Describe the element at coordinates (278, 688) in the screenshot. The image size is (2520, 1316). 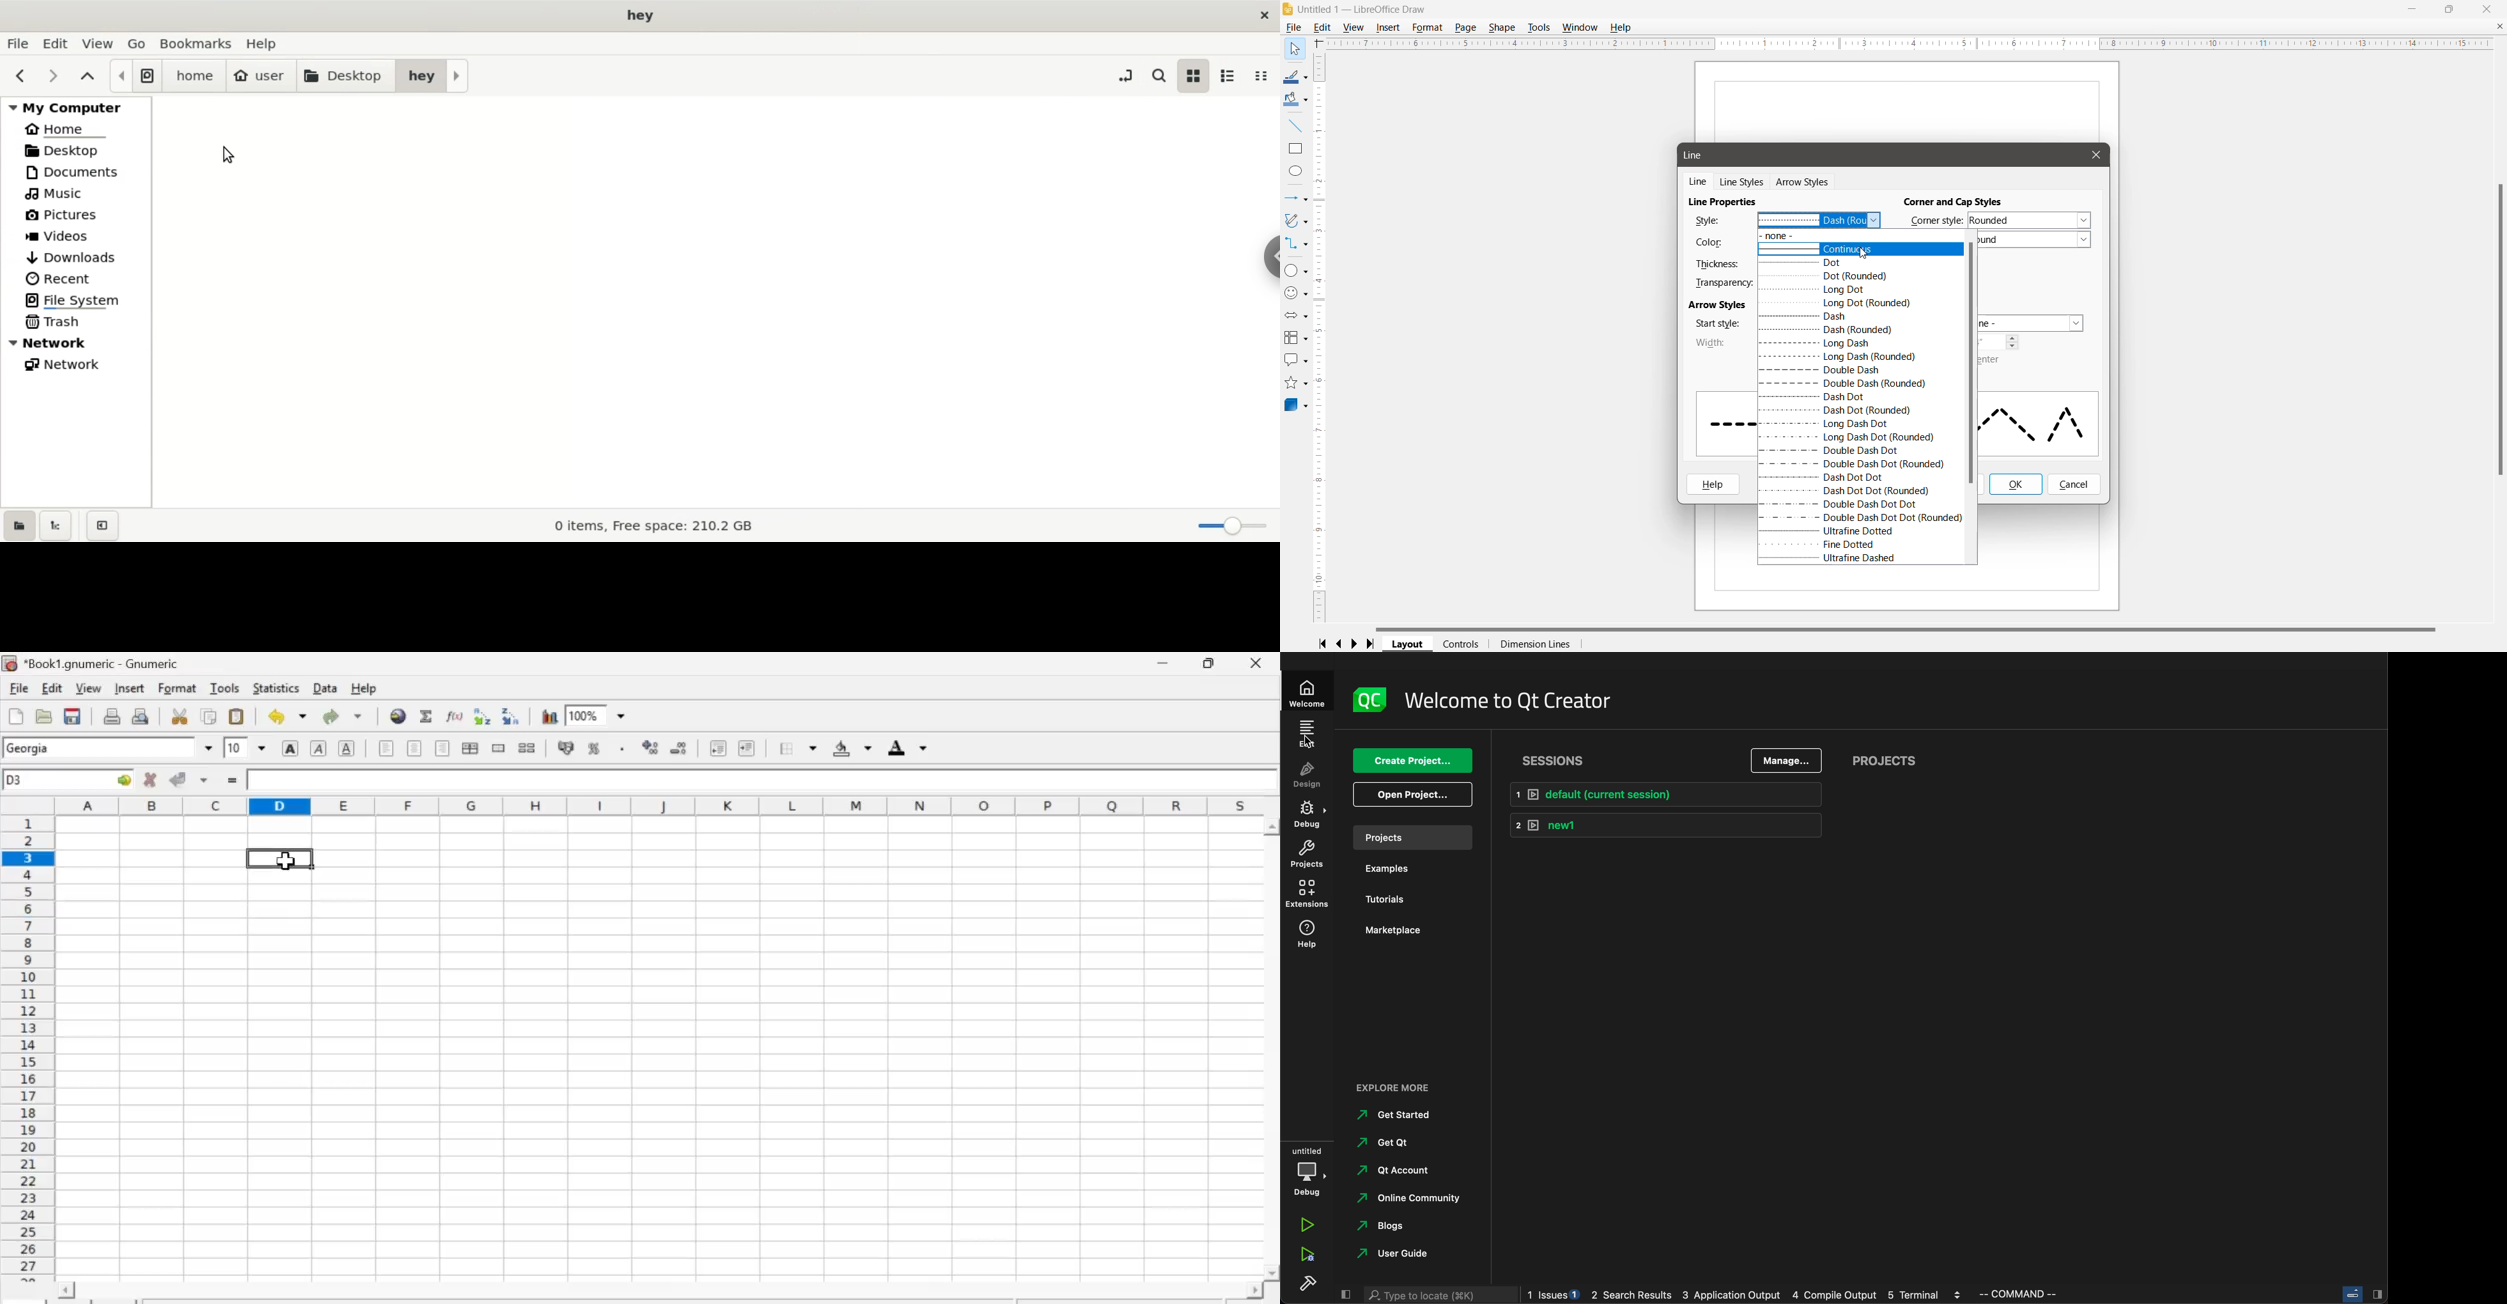
I see `Statistics` at that location.